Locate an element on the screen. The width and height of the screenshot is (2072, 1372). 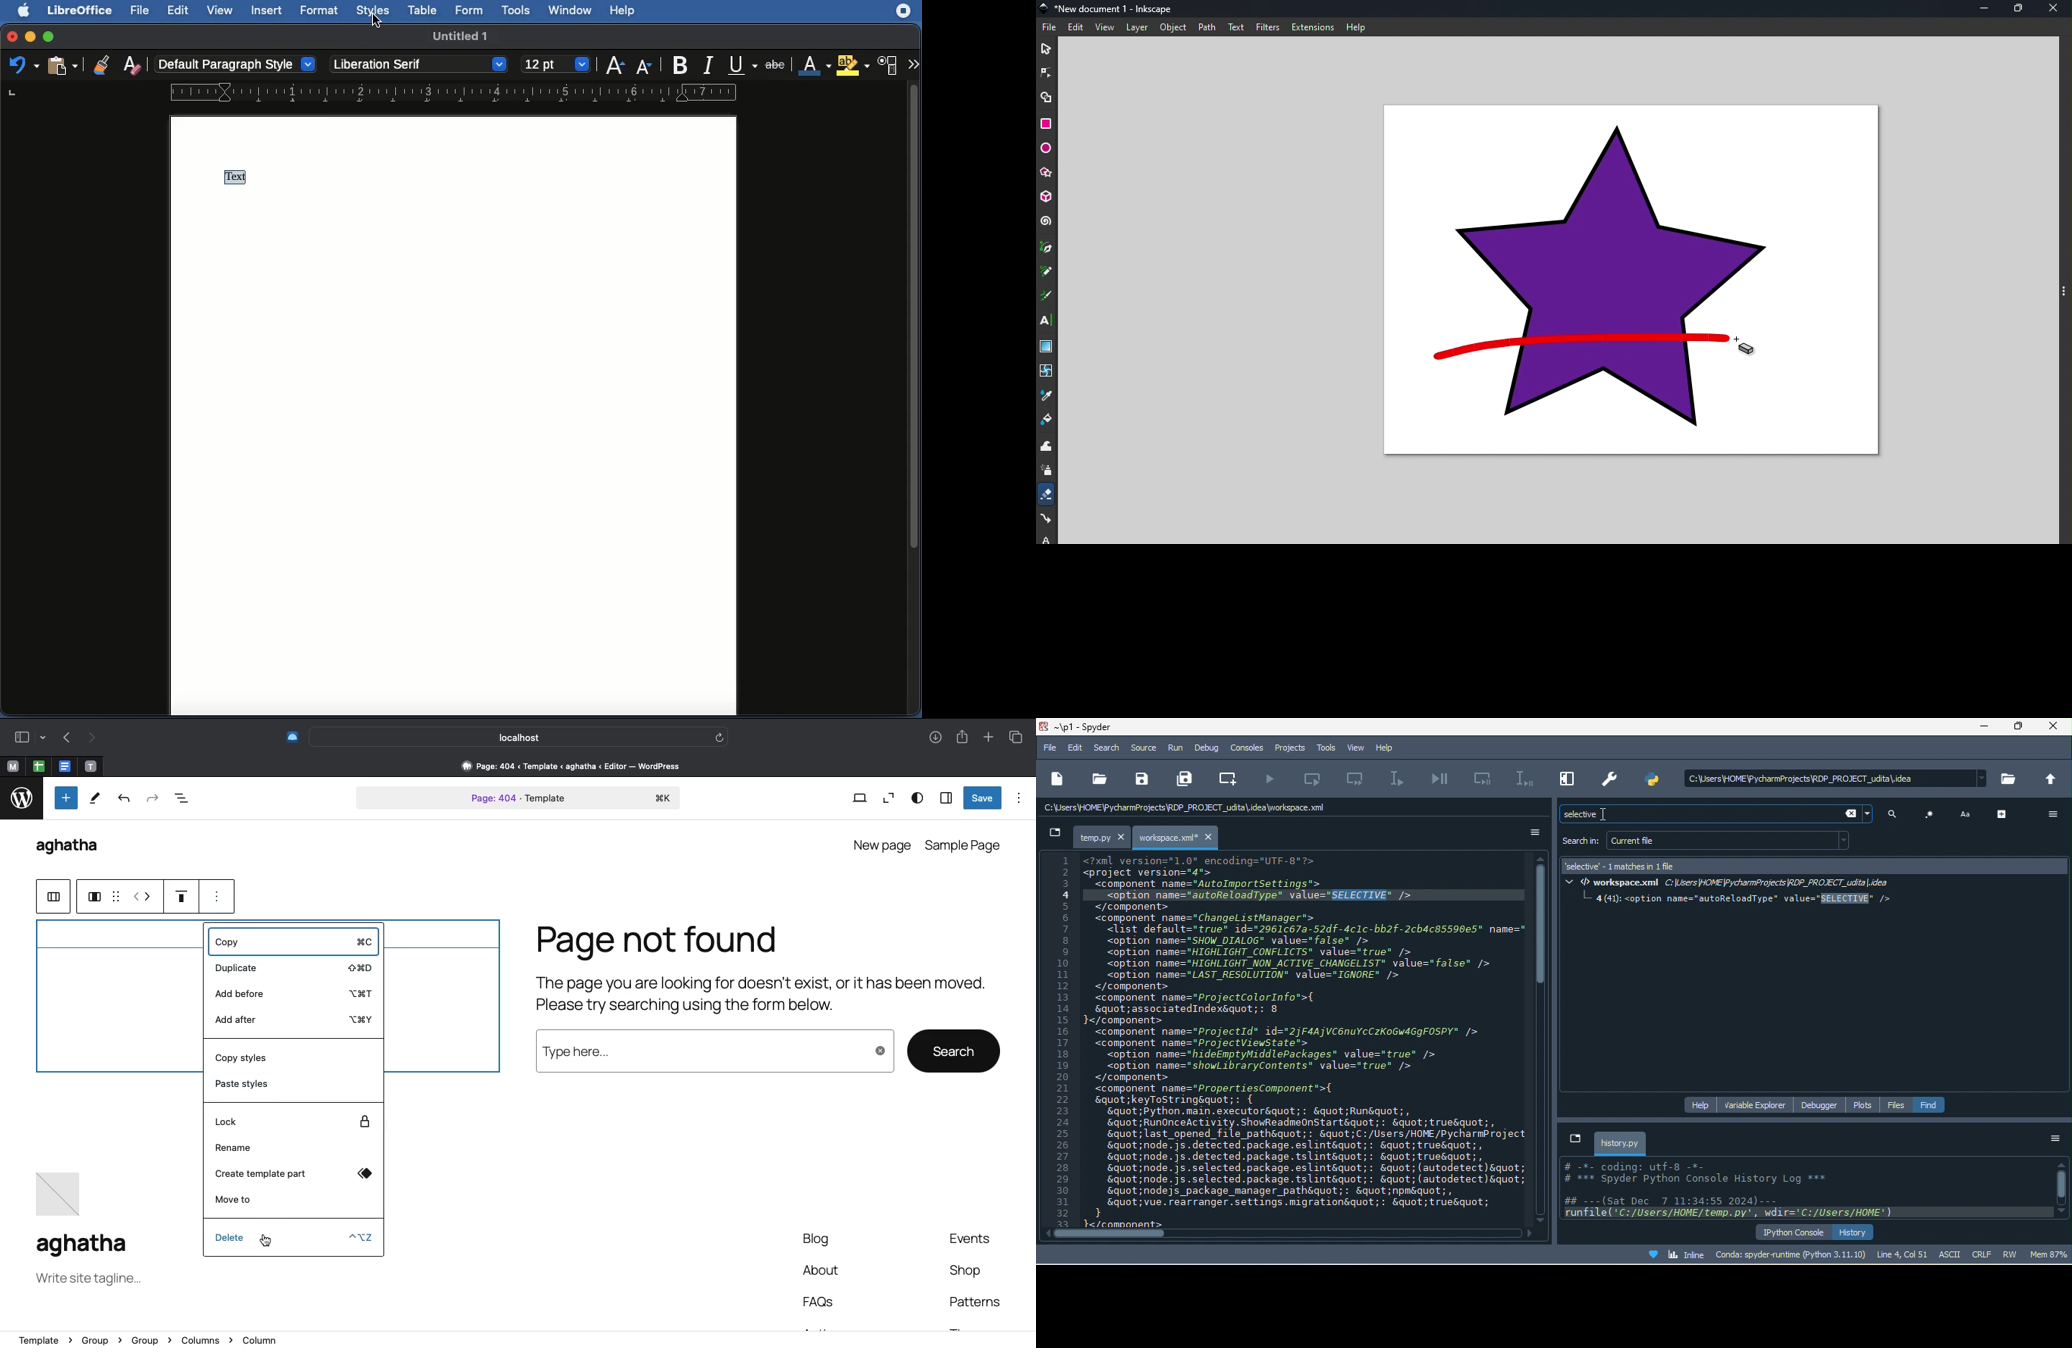
Extensions is located at coordinates (291, 738).